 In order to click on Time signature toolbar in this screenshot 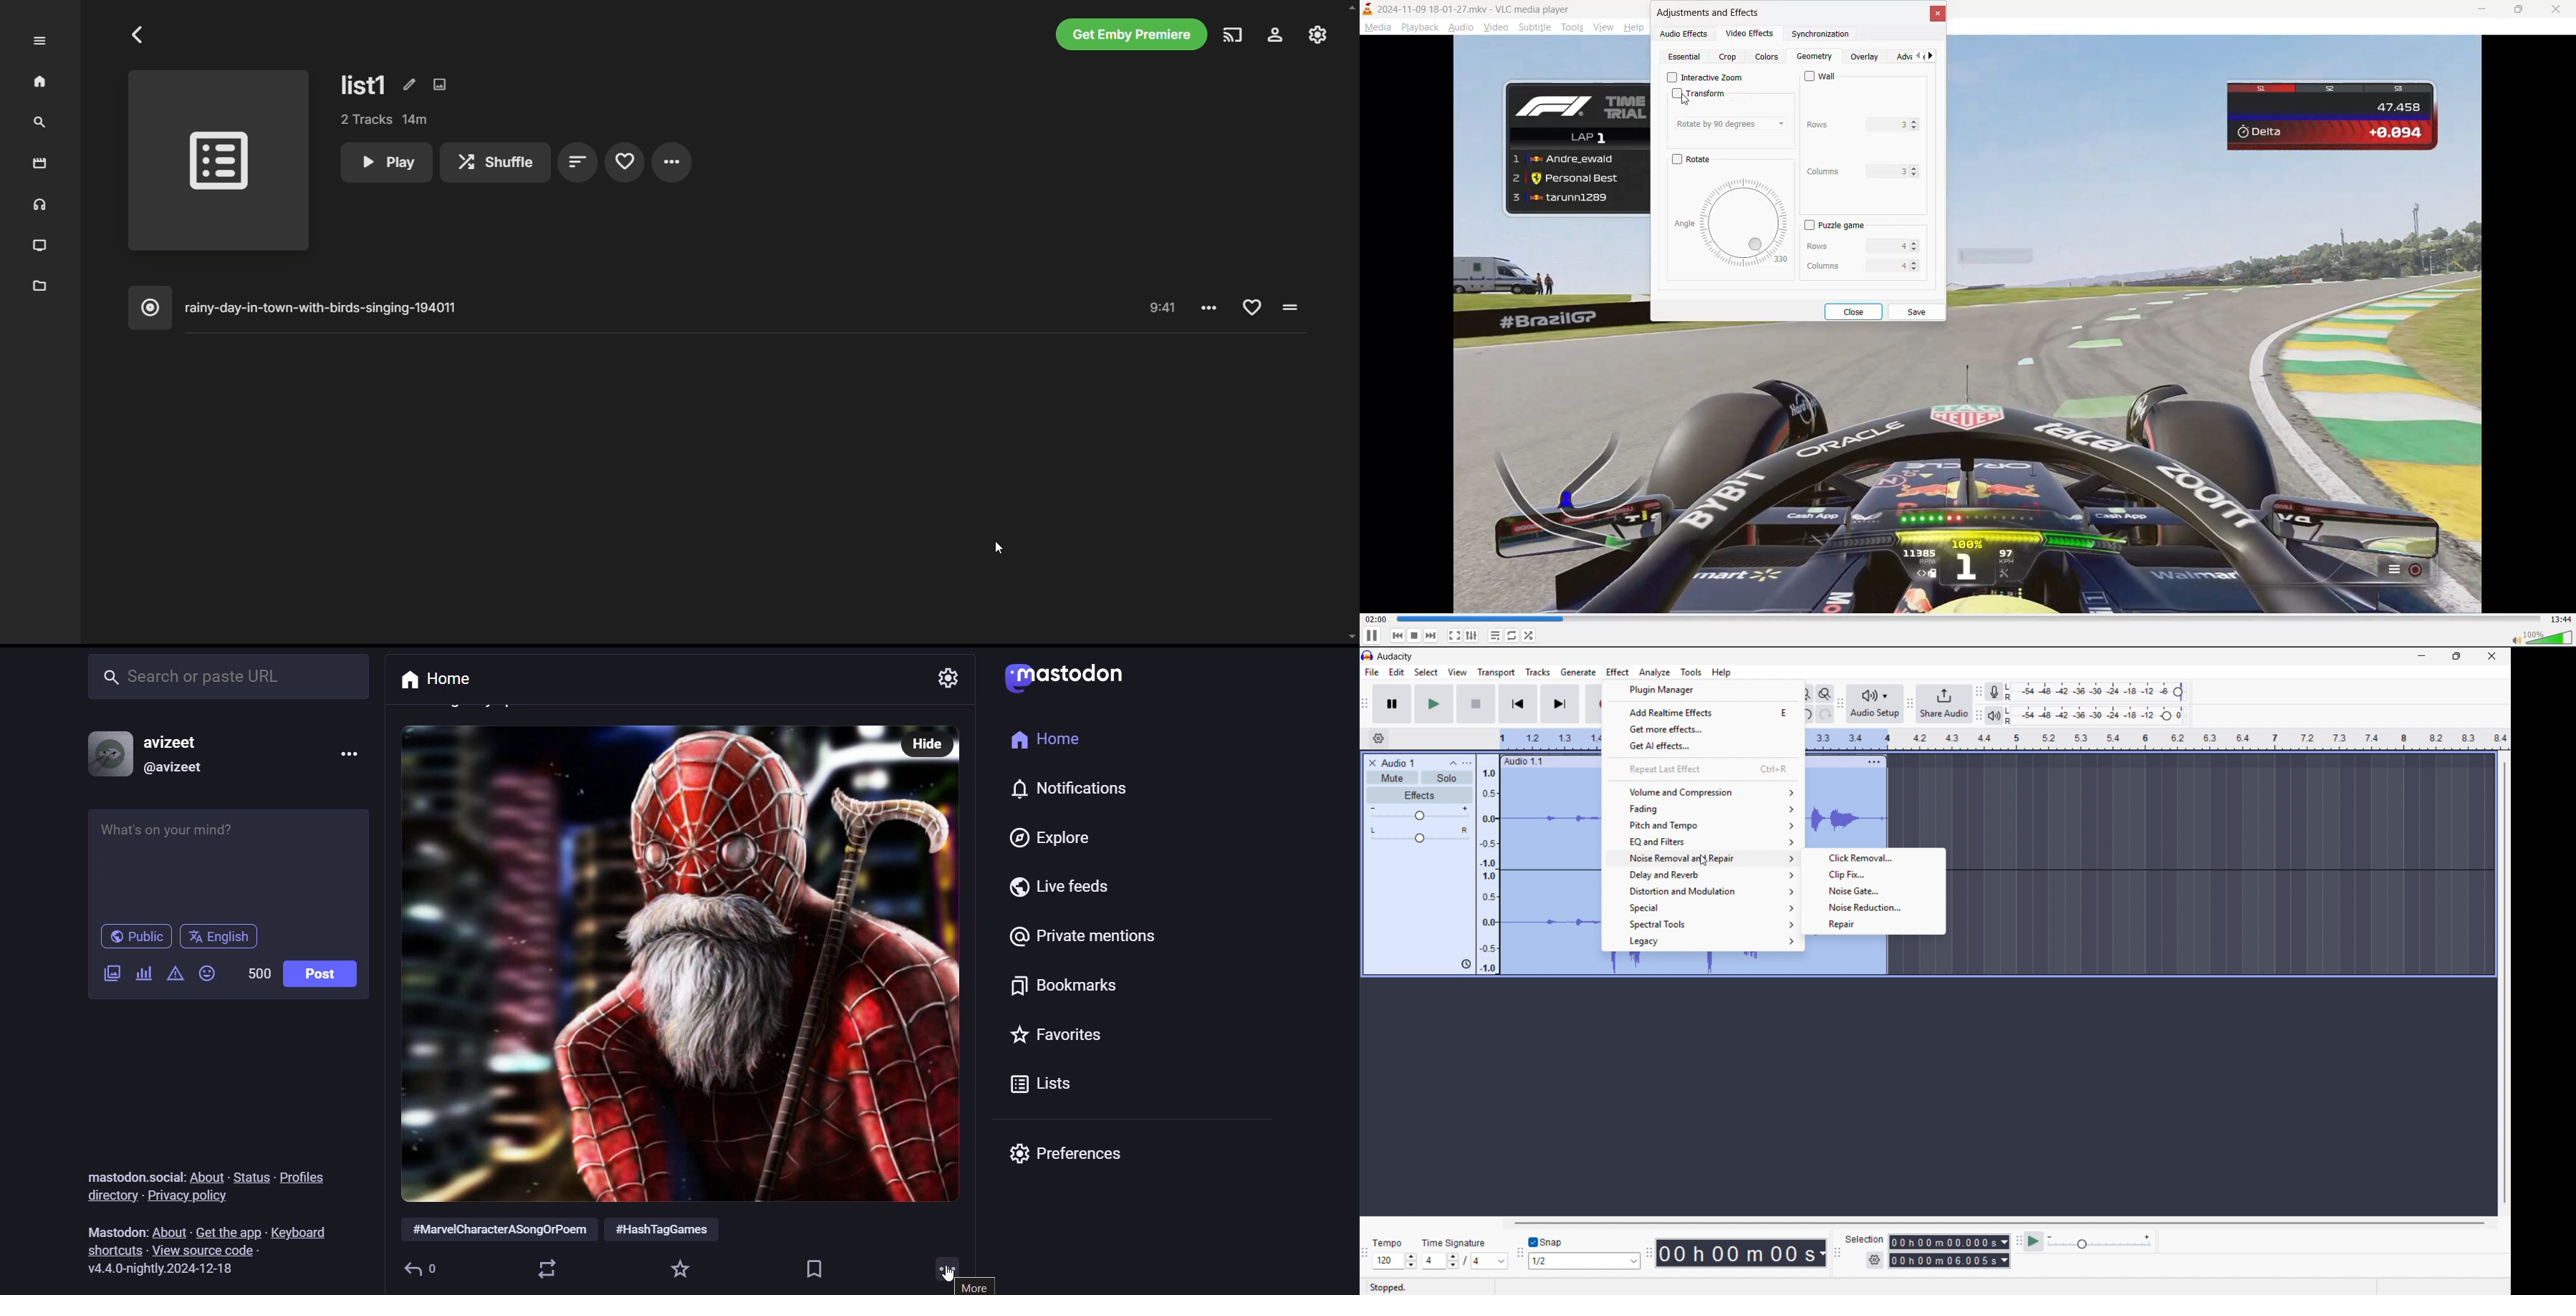, I will do `click(1366, 1255)`.